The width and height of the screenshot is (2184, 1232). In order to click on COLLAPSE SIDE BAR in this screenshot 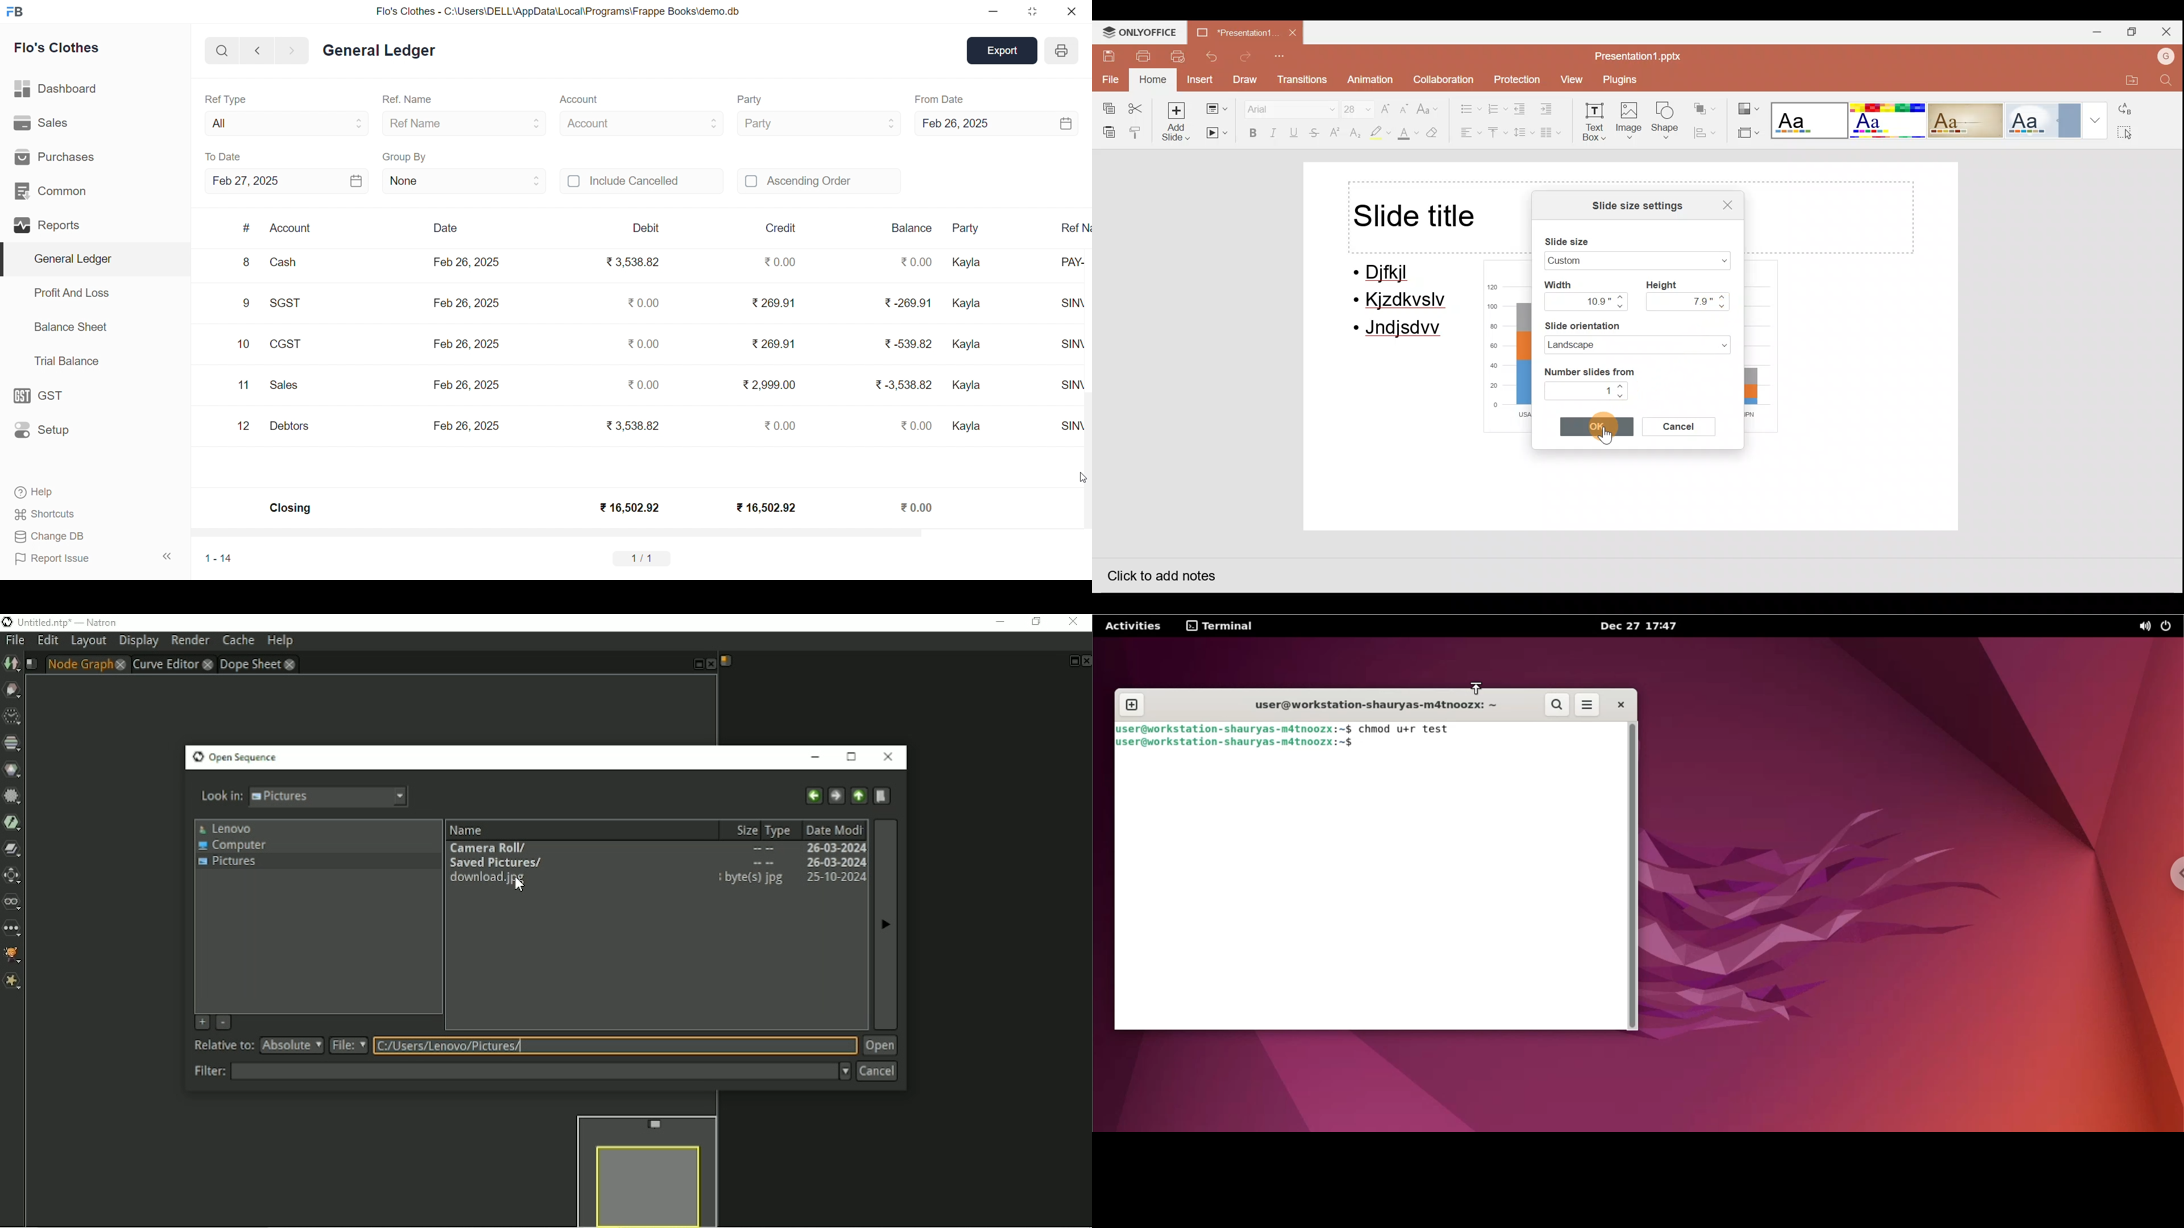, I will do `click(168, 556)`.